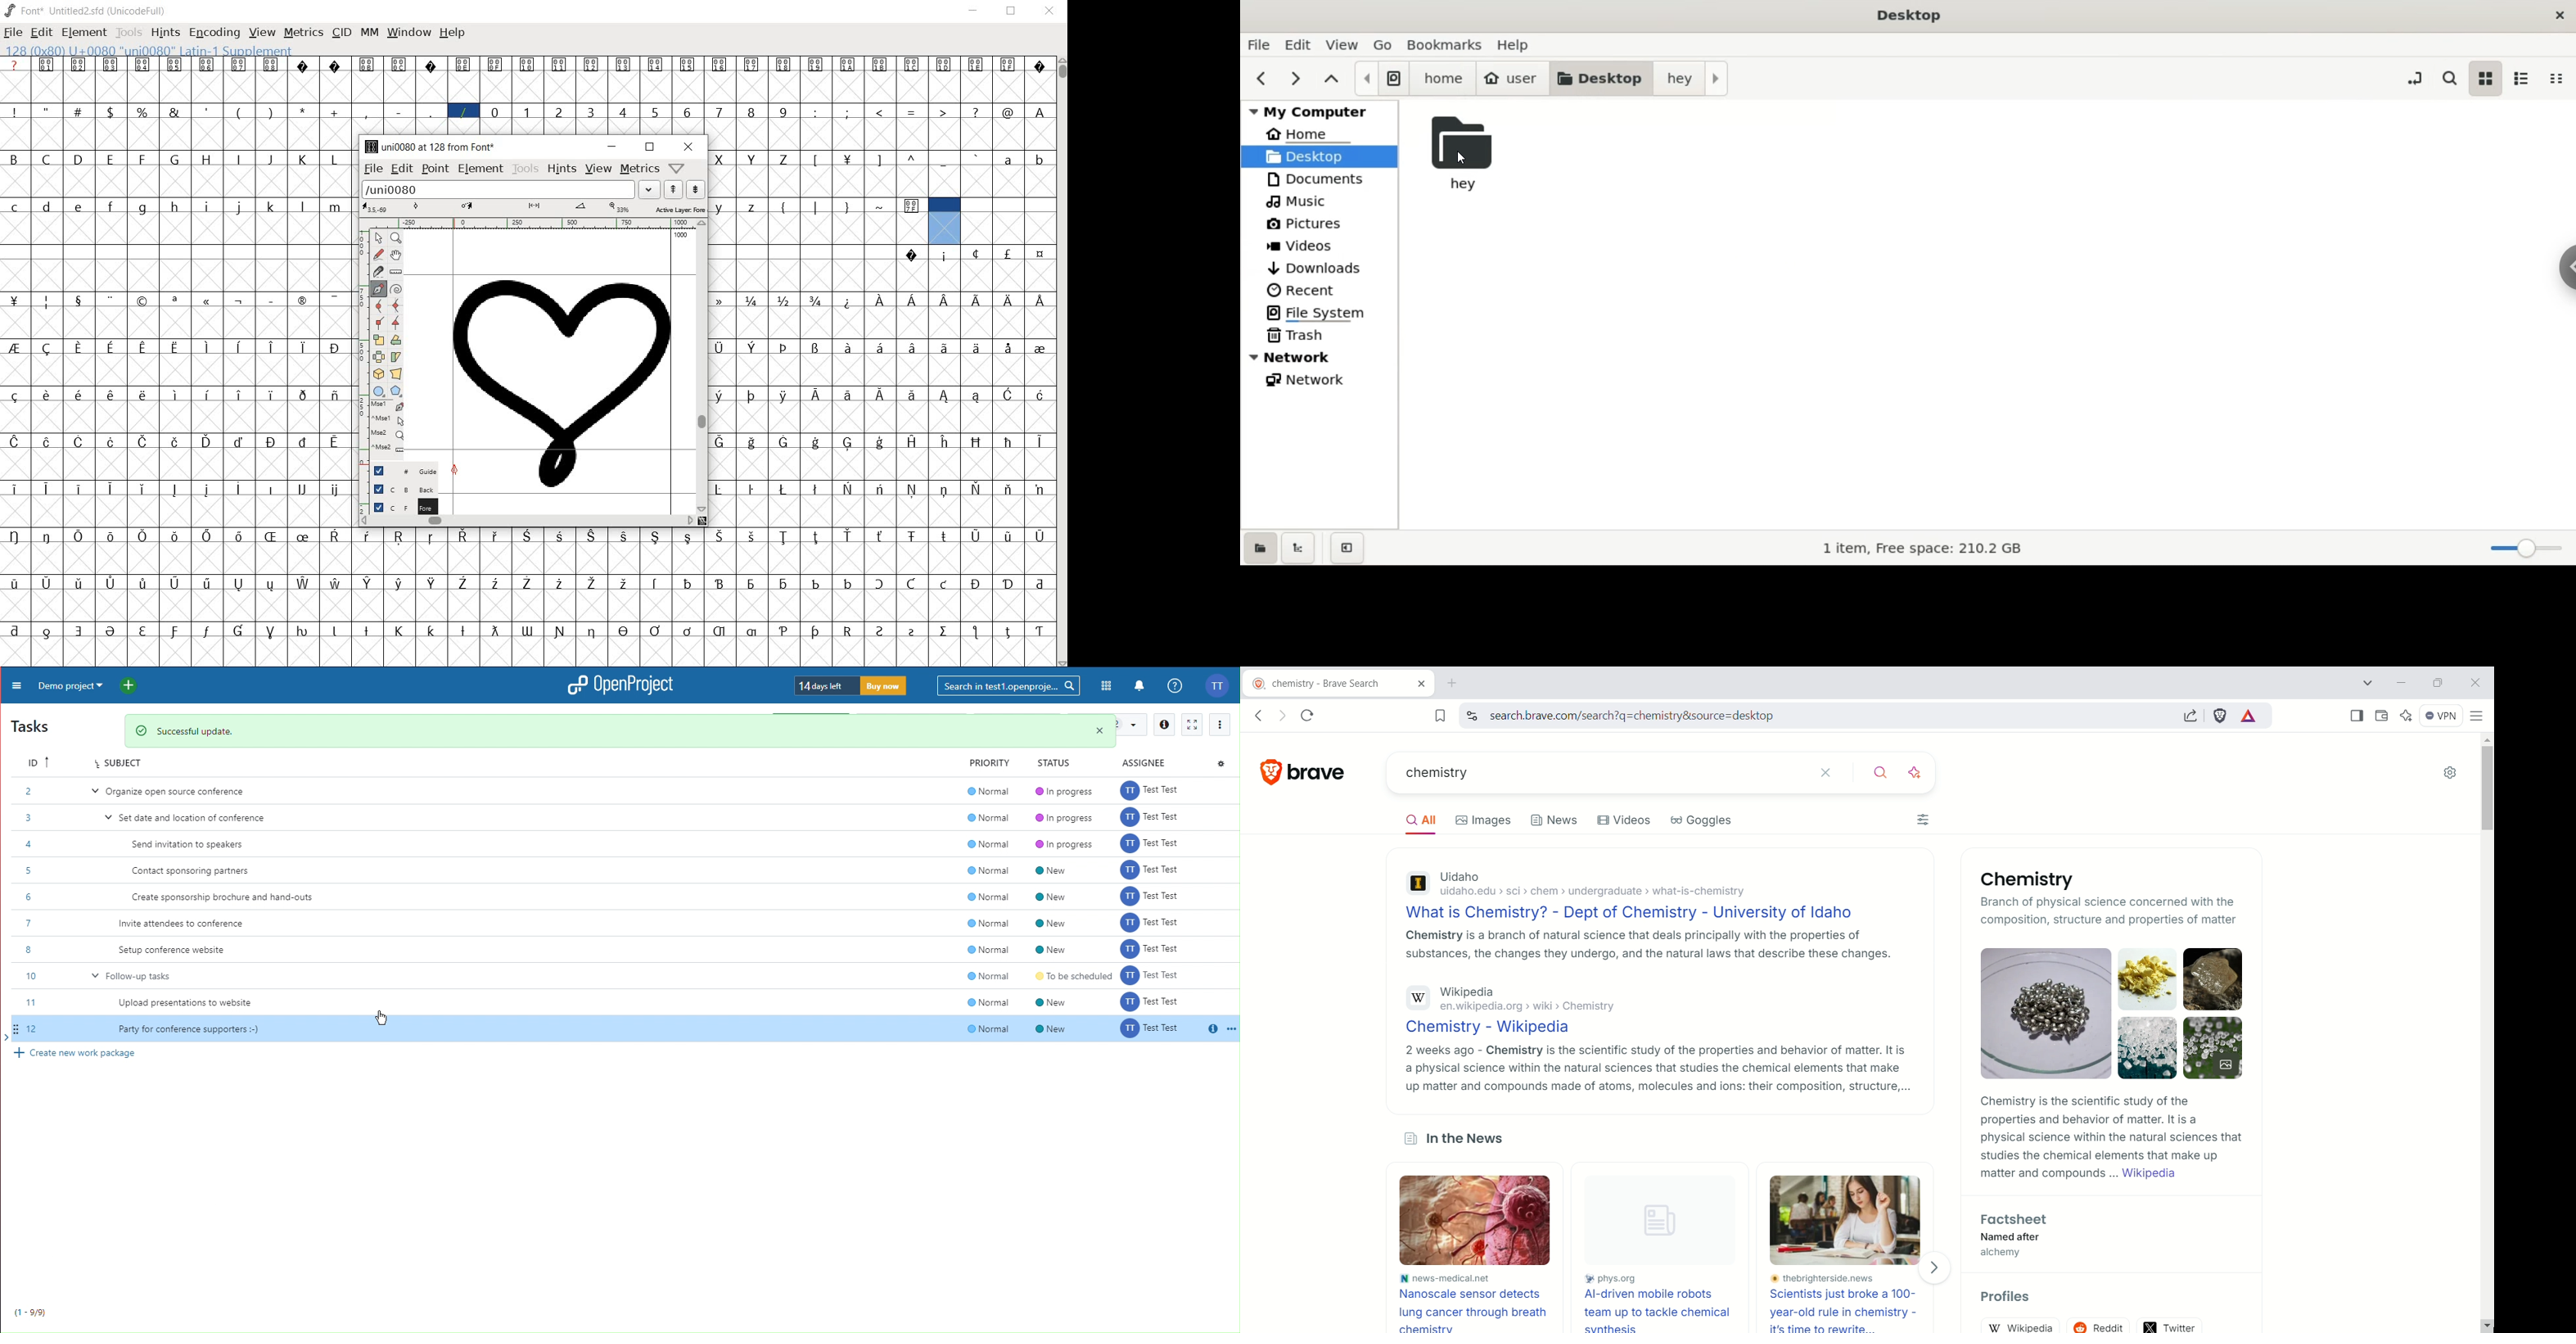 Image resolution: width=2576 pixels, height=1344 pixels. Describe the element at coordinates (1697, 77) in the screenshot. I see `hey` at that location.